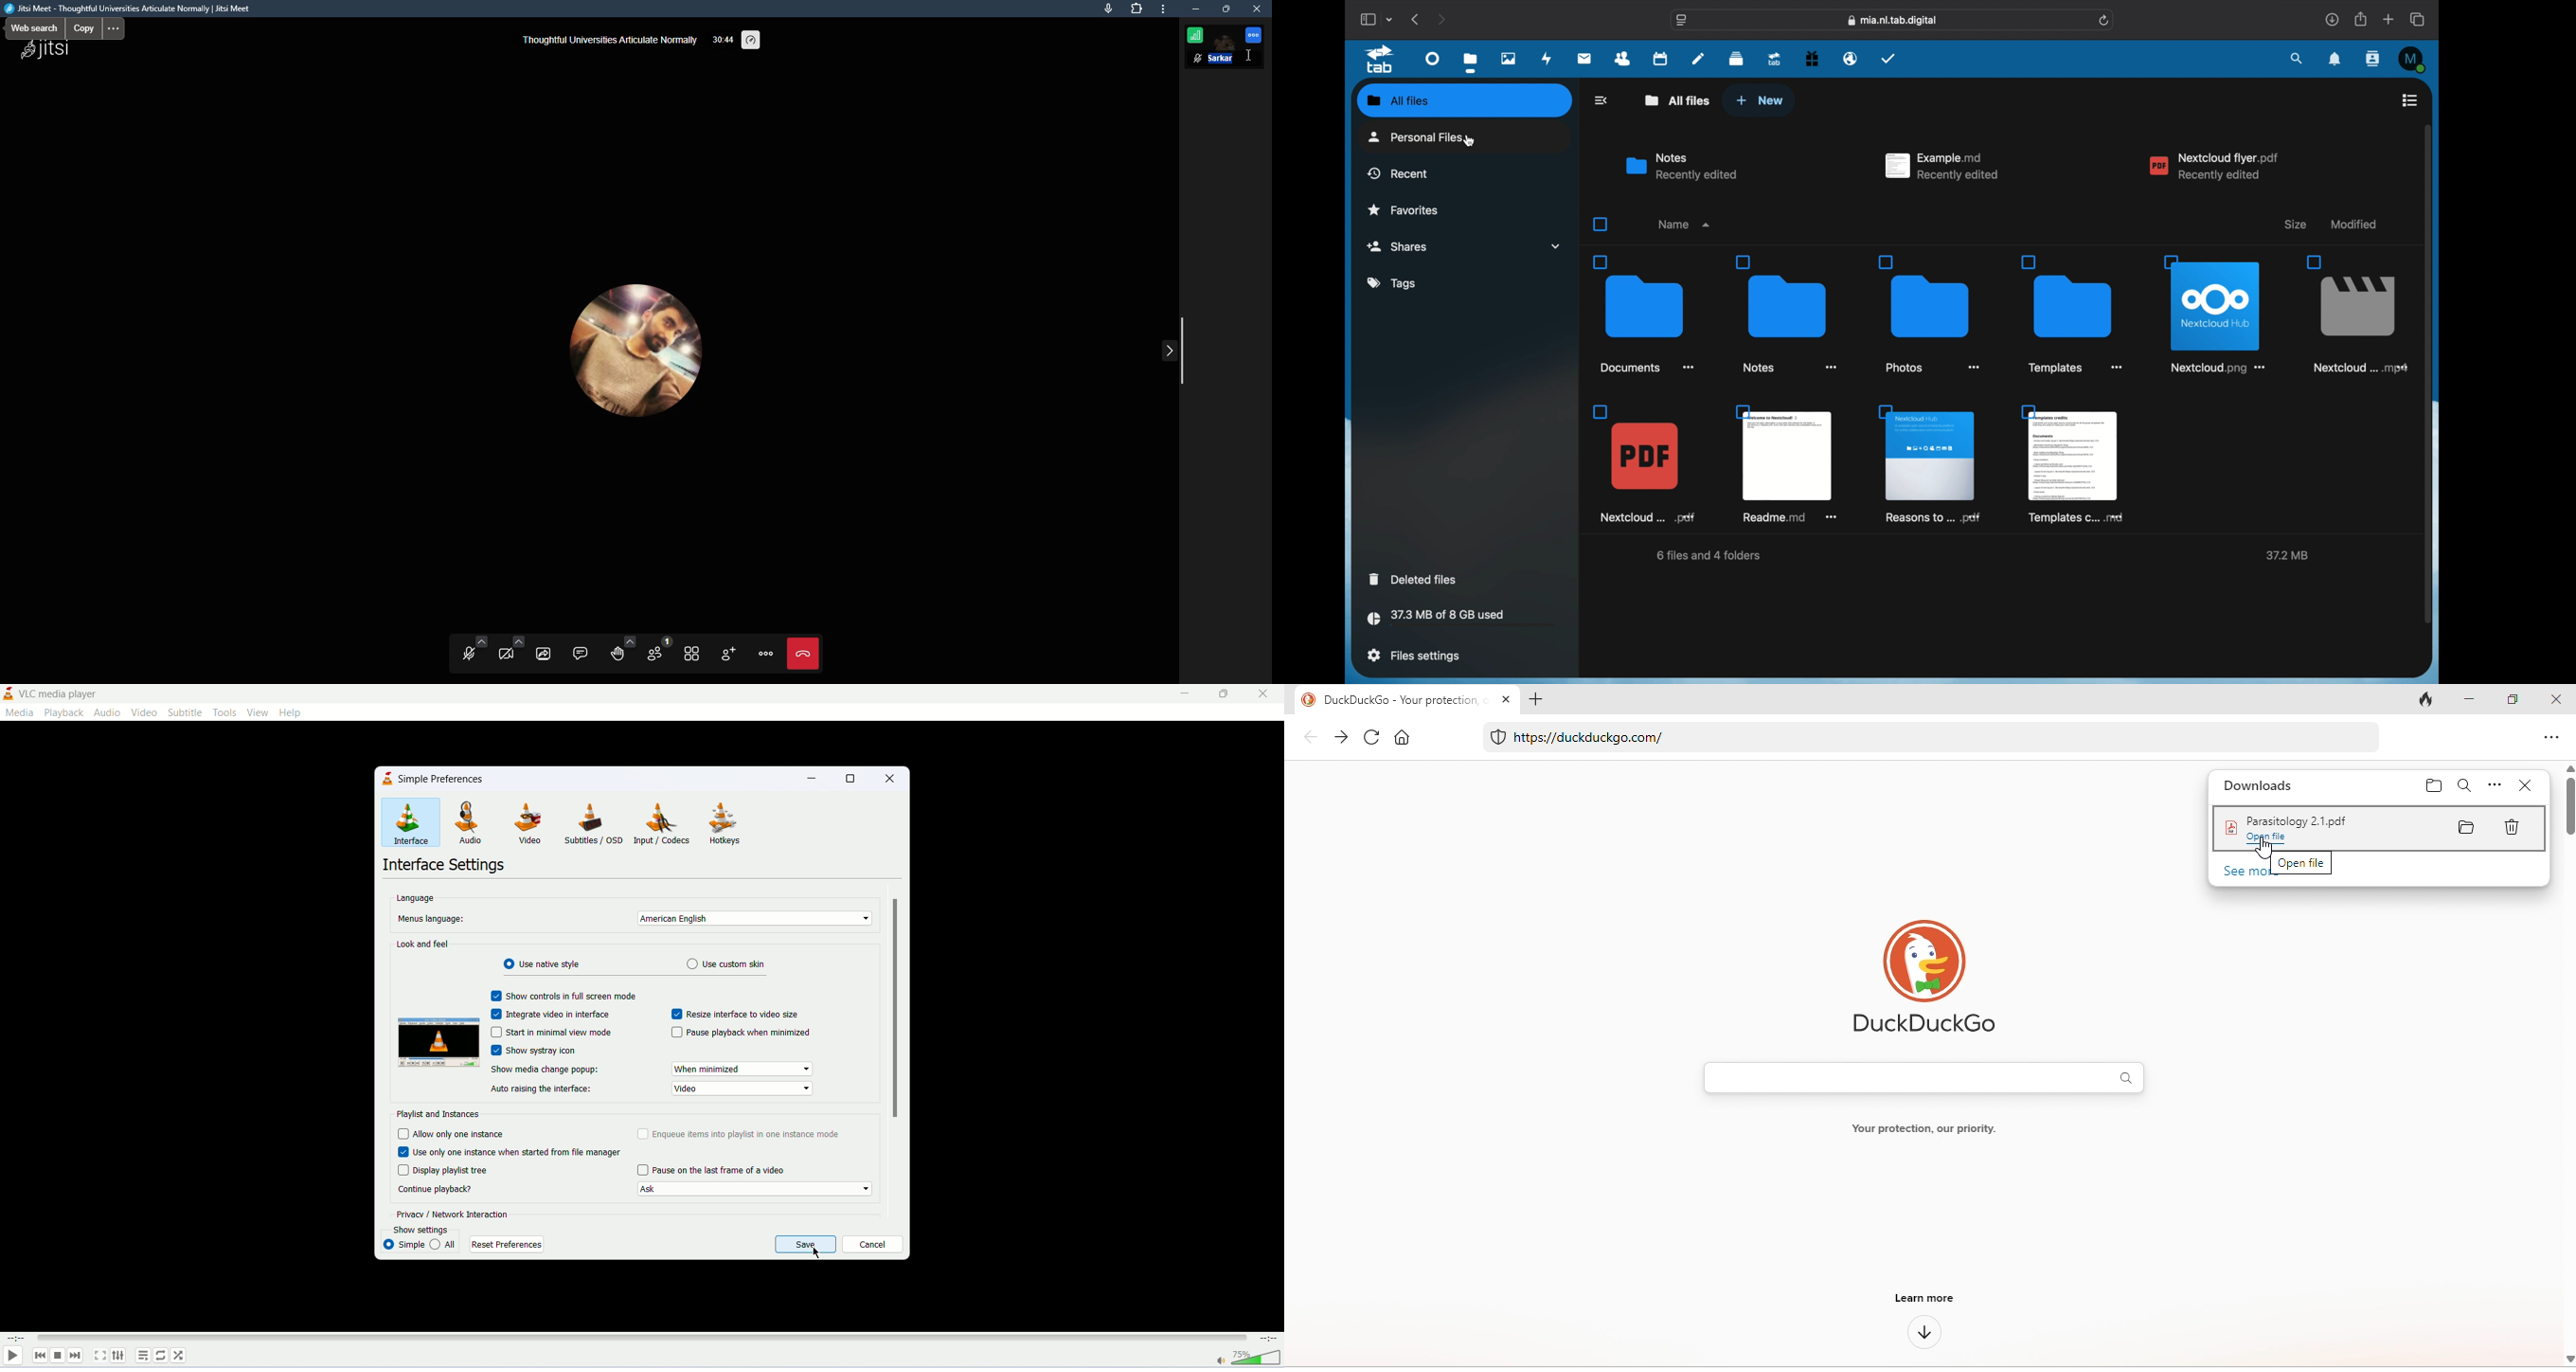 This screenshot has width=2576, height=1372. What do you see at coordinates (1461, 619) in the screenshot?
I see `storage` at bounding box center [1461, 619].